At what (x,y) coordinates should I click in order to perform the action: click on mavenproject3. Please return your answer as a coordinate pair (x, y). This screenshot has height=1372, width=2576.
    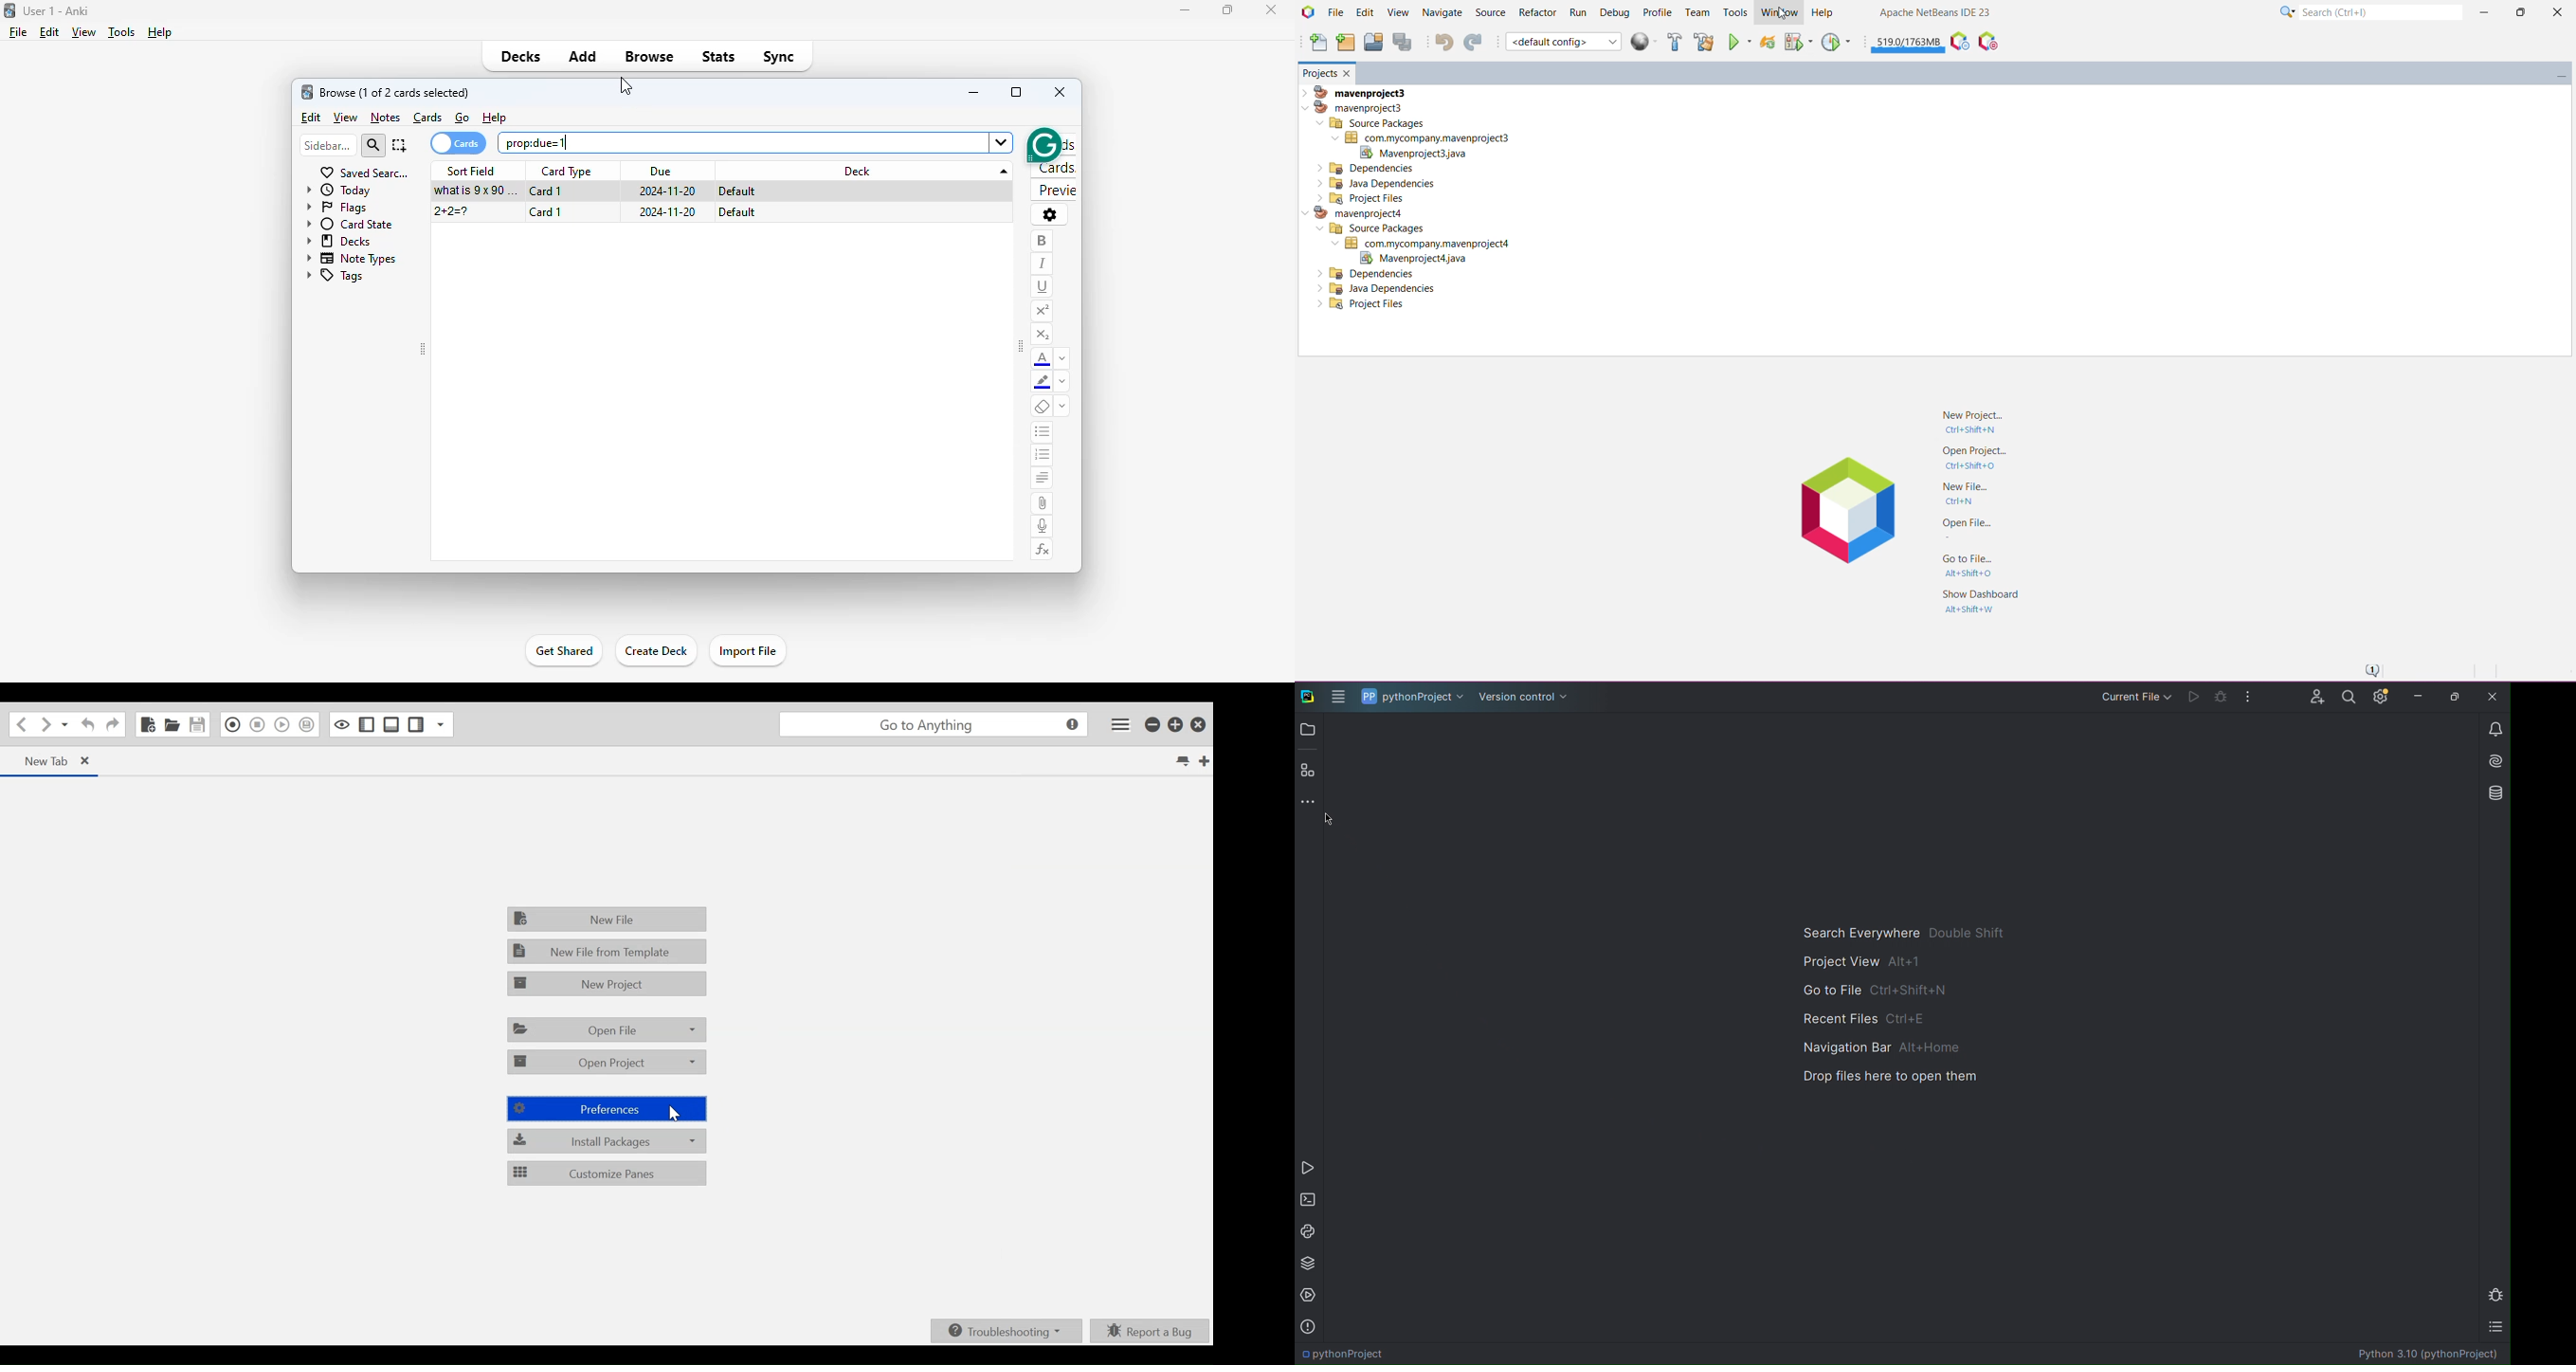
    Looking at the image, I should click on (1359, 91).